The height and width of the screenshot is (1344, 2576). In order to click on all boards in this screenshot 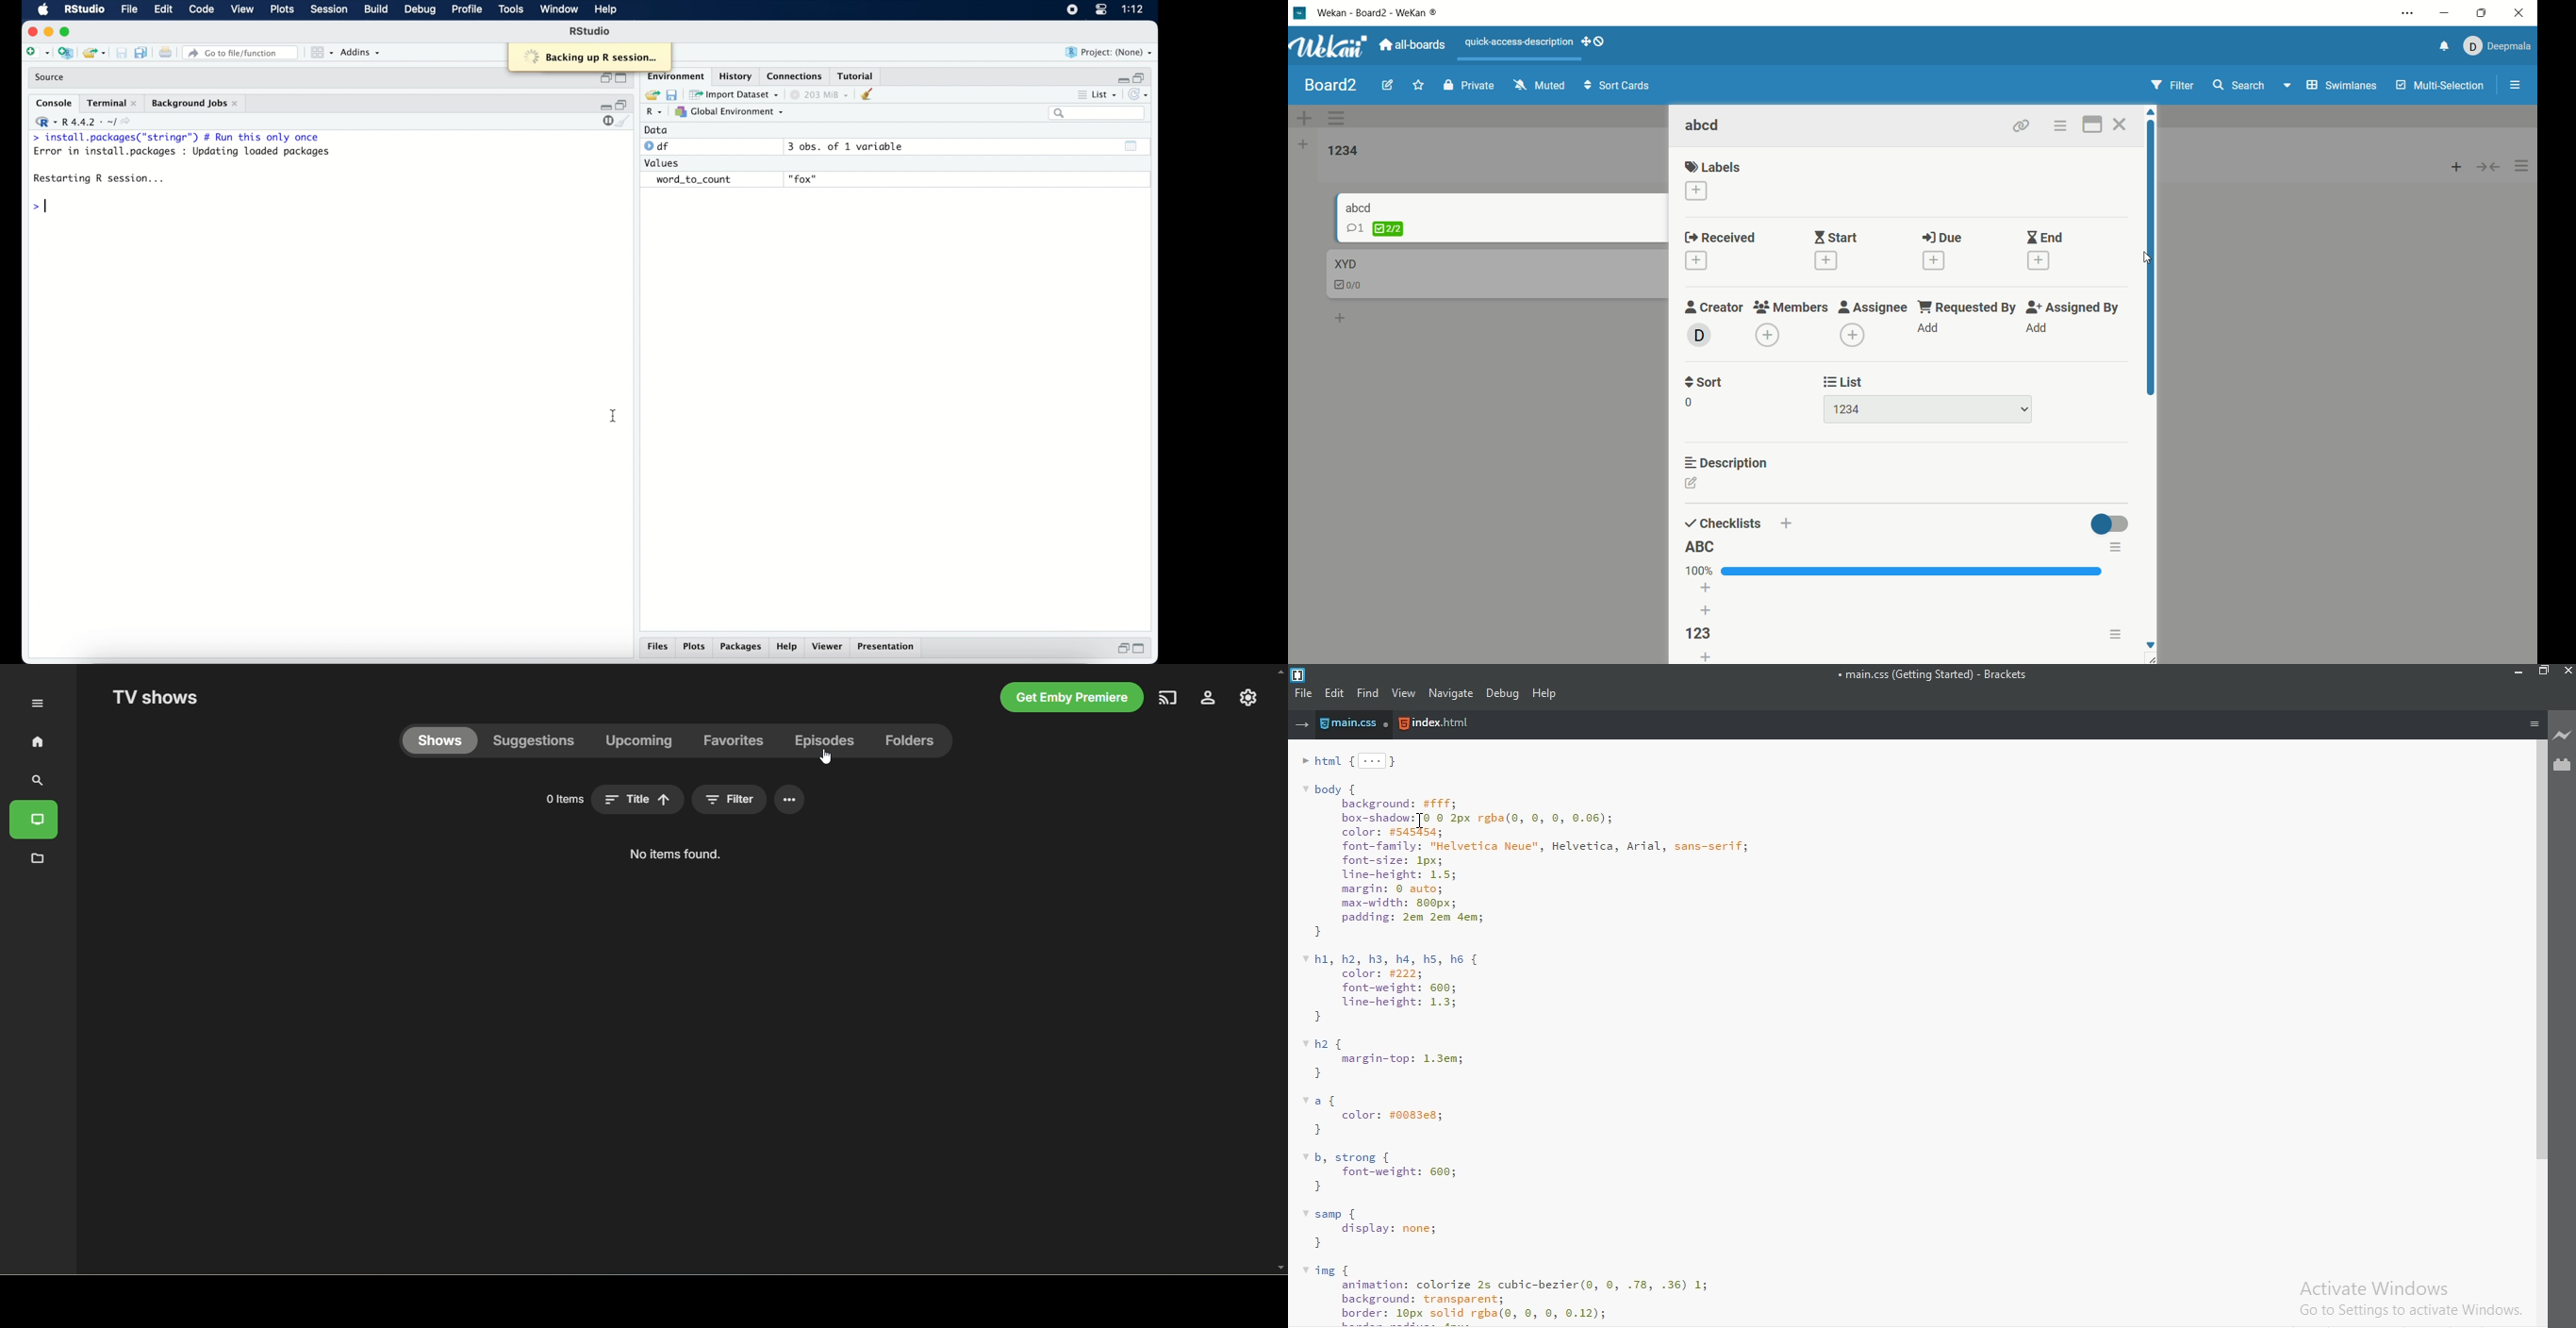, I will do `click(1412, 44)`.